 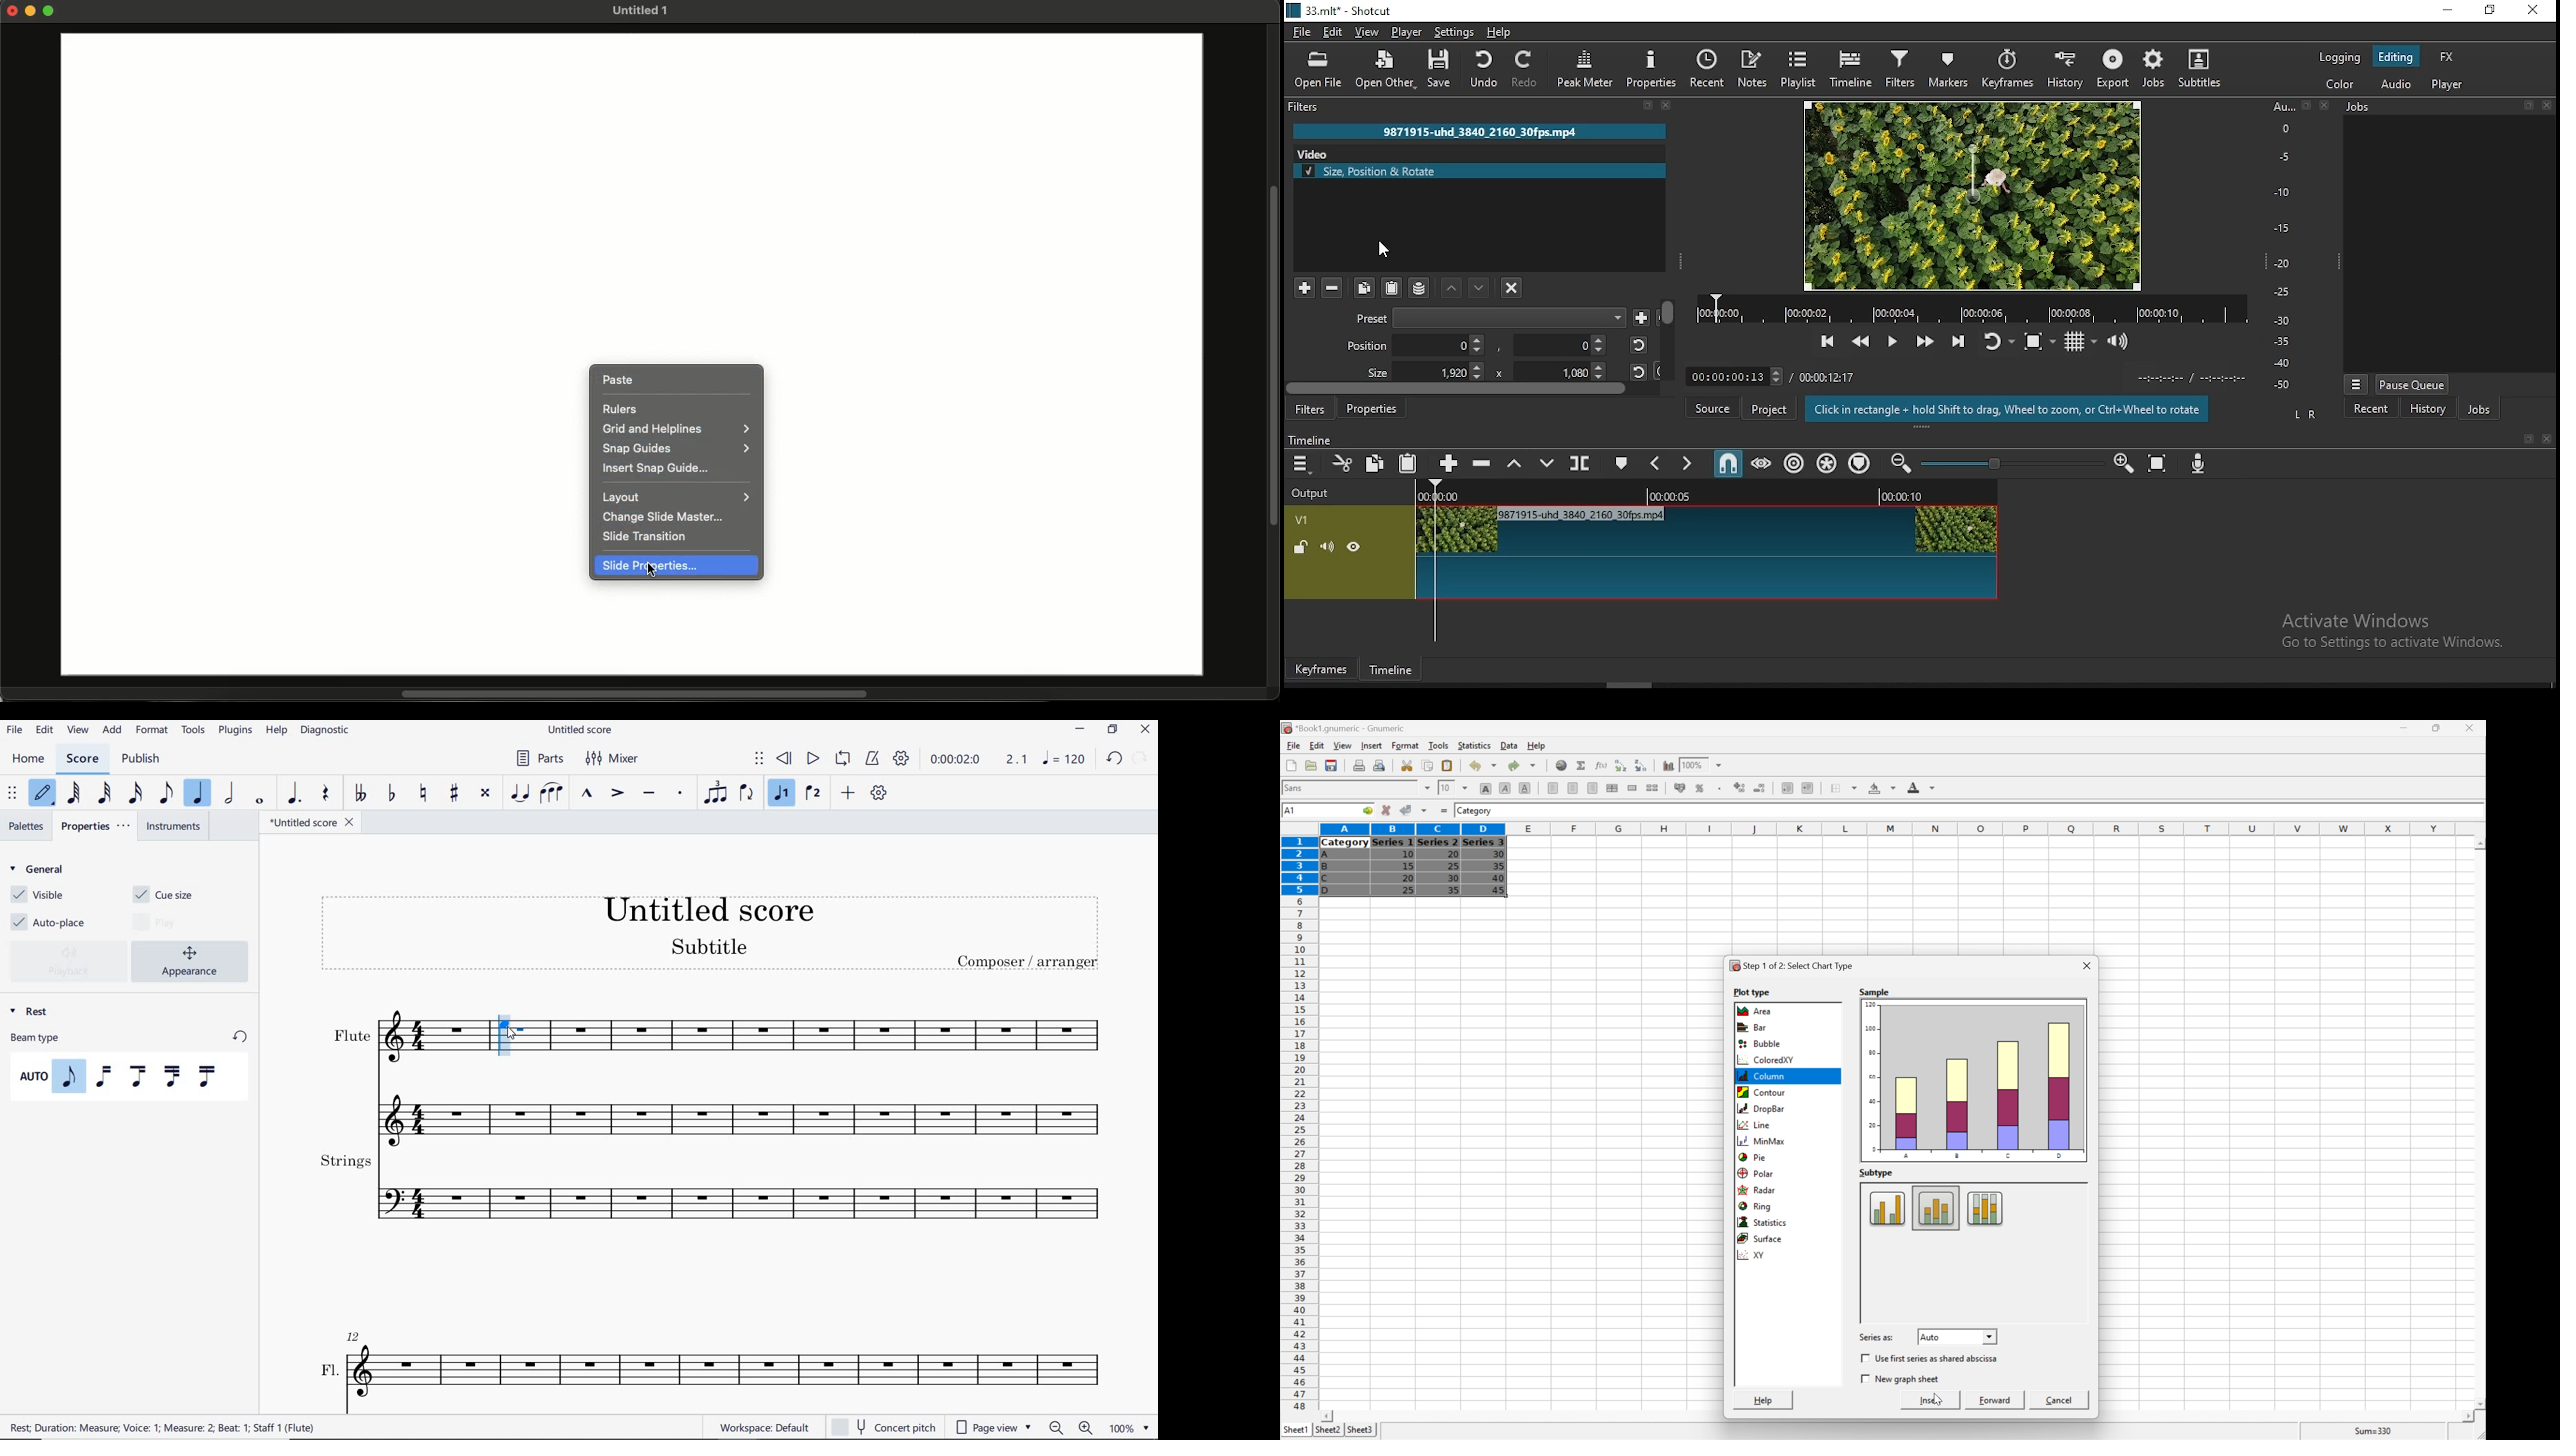 What do you see at coordinates (618, 794) in the screenshot?
I see `ACCENT` at bounding box center [618, 794].